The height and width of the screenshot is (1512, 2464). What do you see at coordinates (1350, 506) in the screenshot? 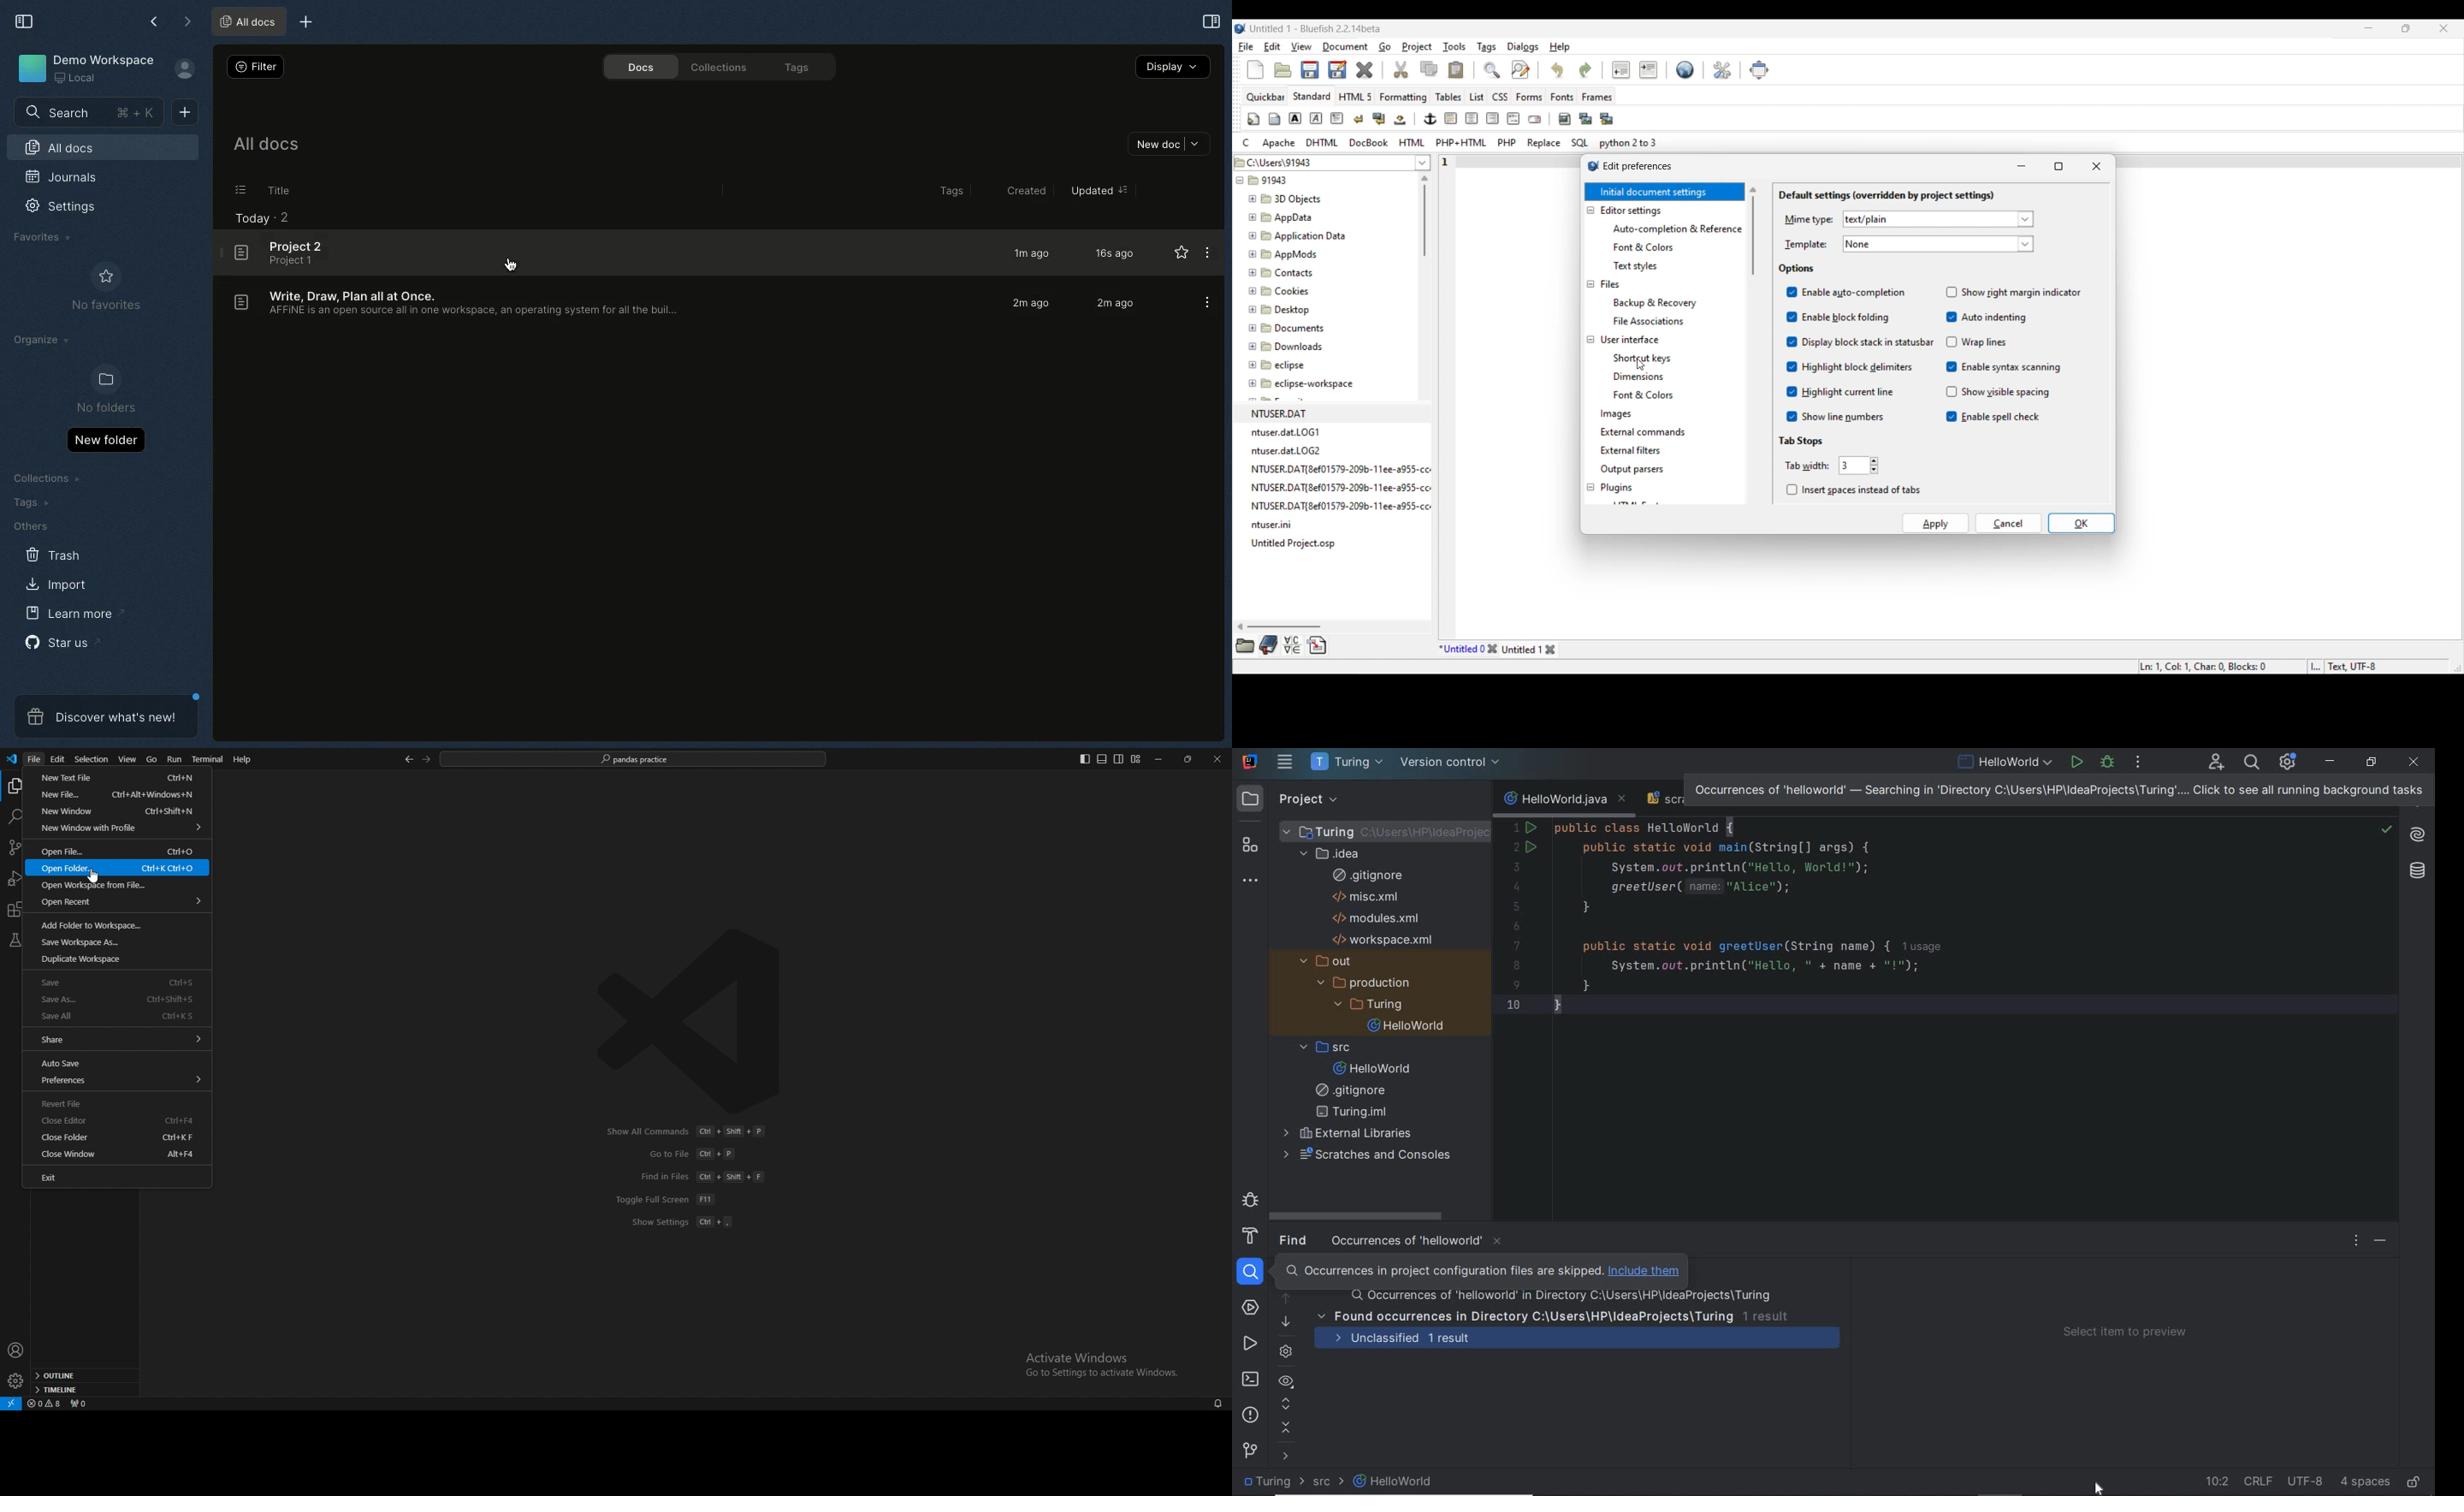
I see `NTUSER.DAT{8ef01579-209b-11ee-a955-ccs` at bounding box center [1350, 506].